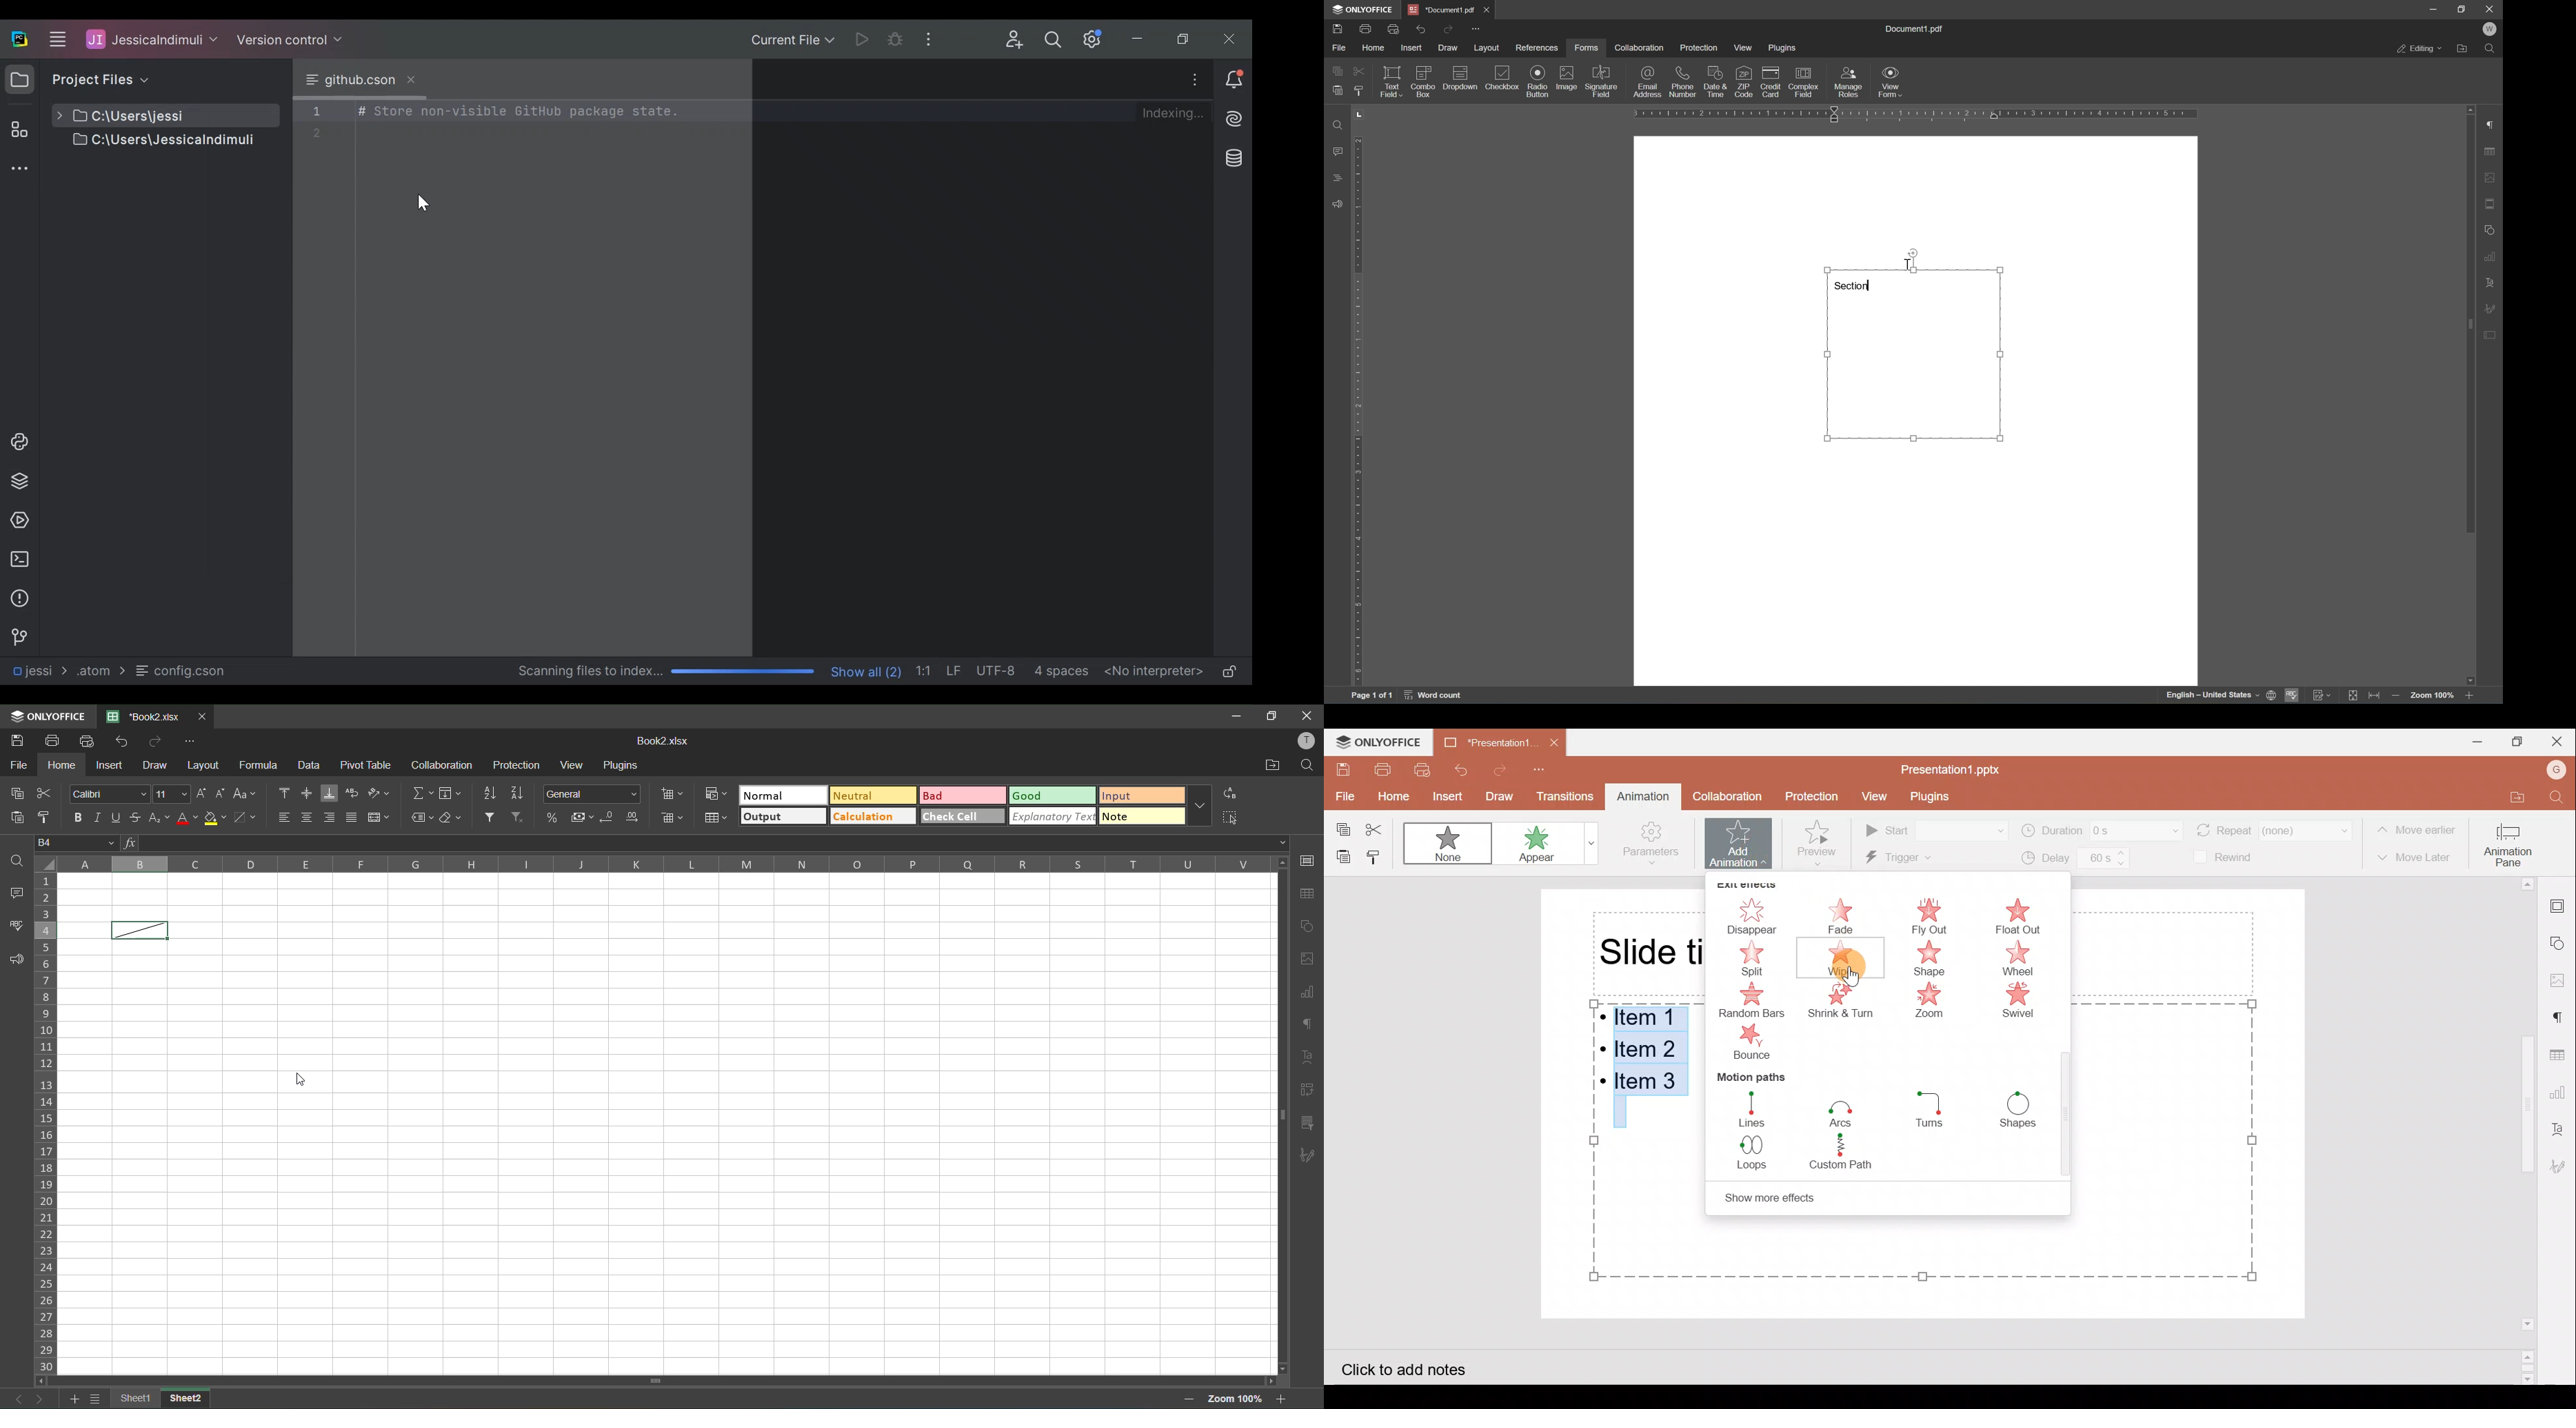  What do you see at coordinates (1234, 119) in the screenshot?
I see `AI Assistant` at bounding box center [1234, 119].